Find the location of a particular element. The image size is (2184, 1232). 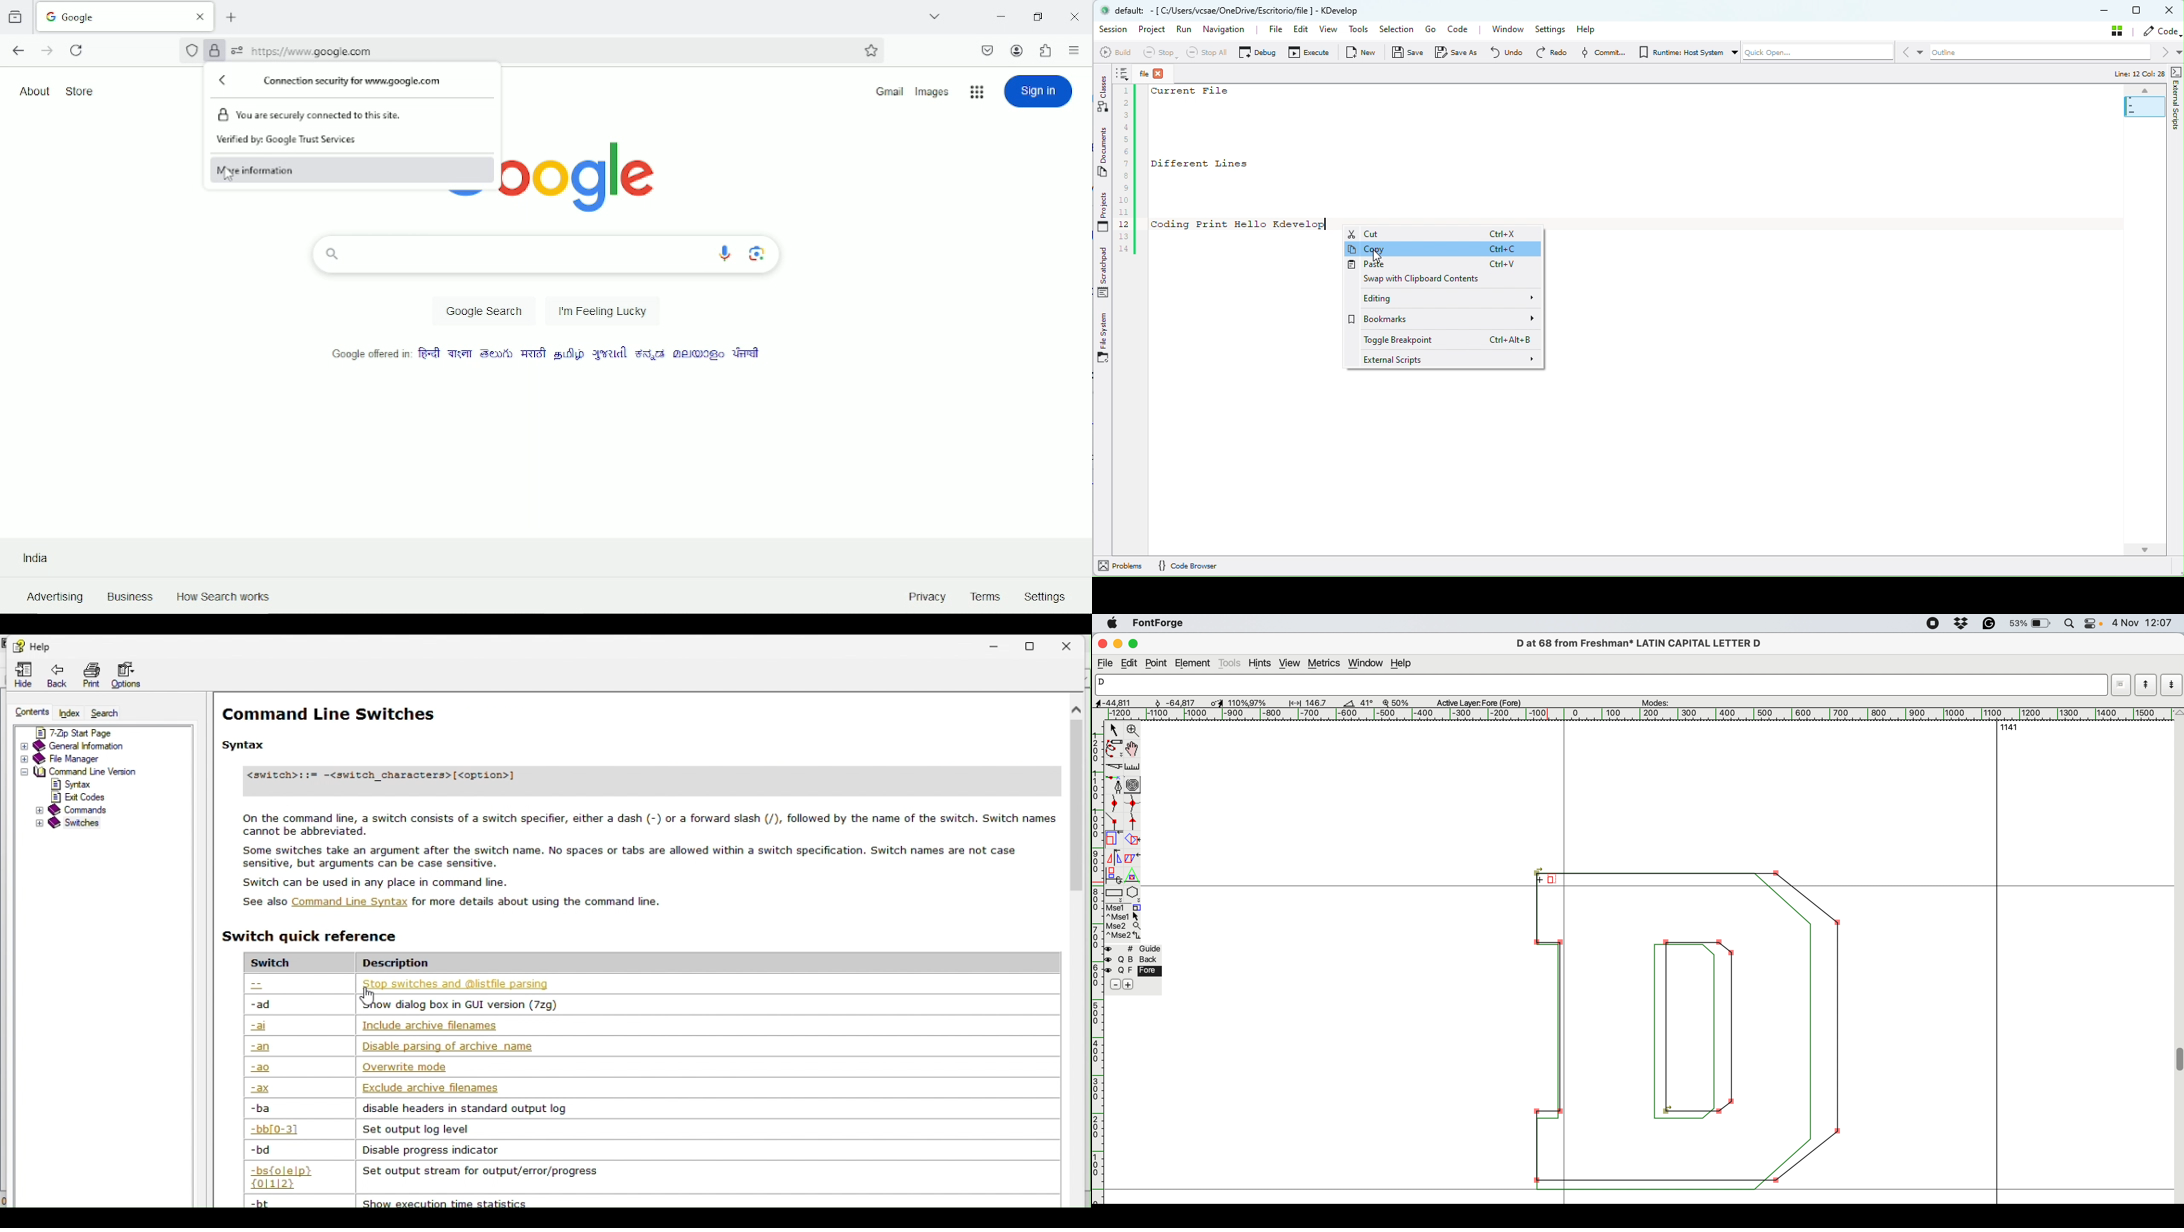

magnify is located at coordinates (1133, 731).